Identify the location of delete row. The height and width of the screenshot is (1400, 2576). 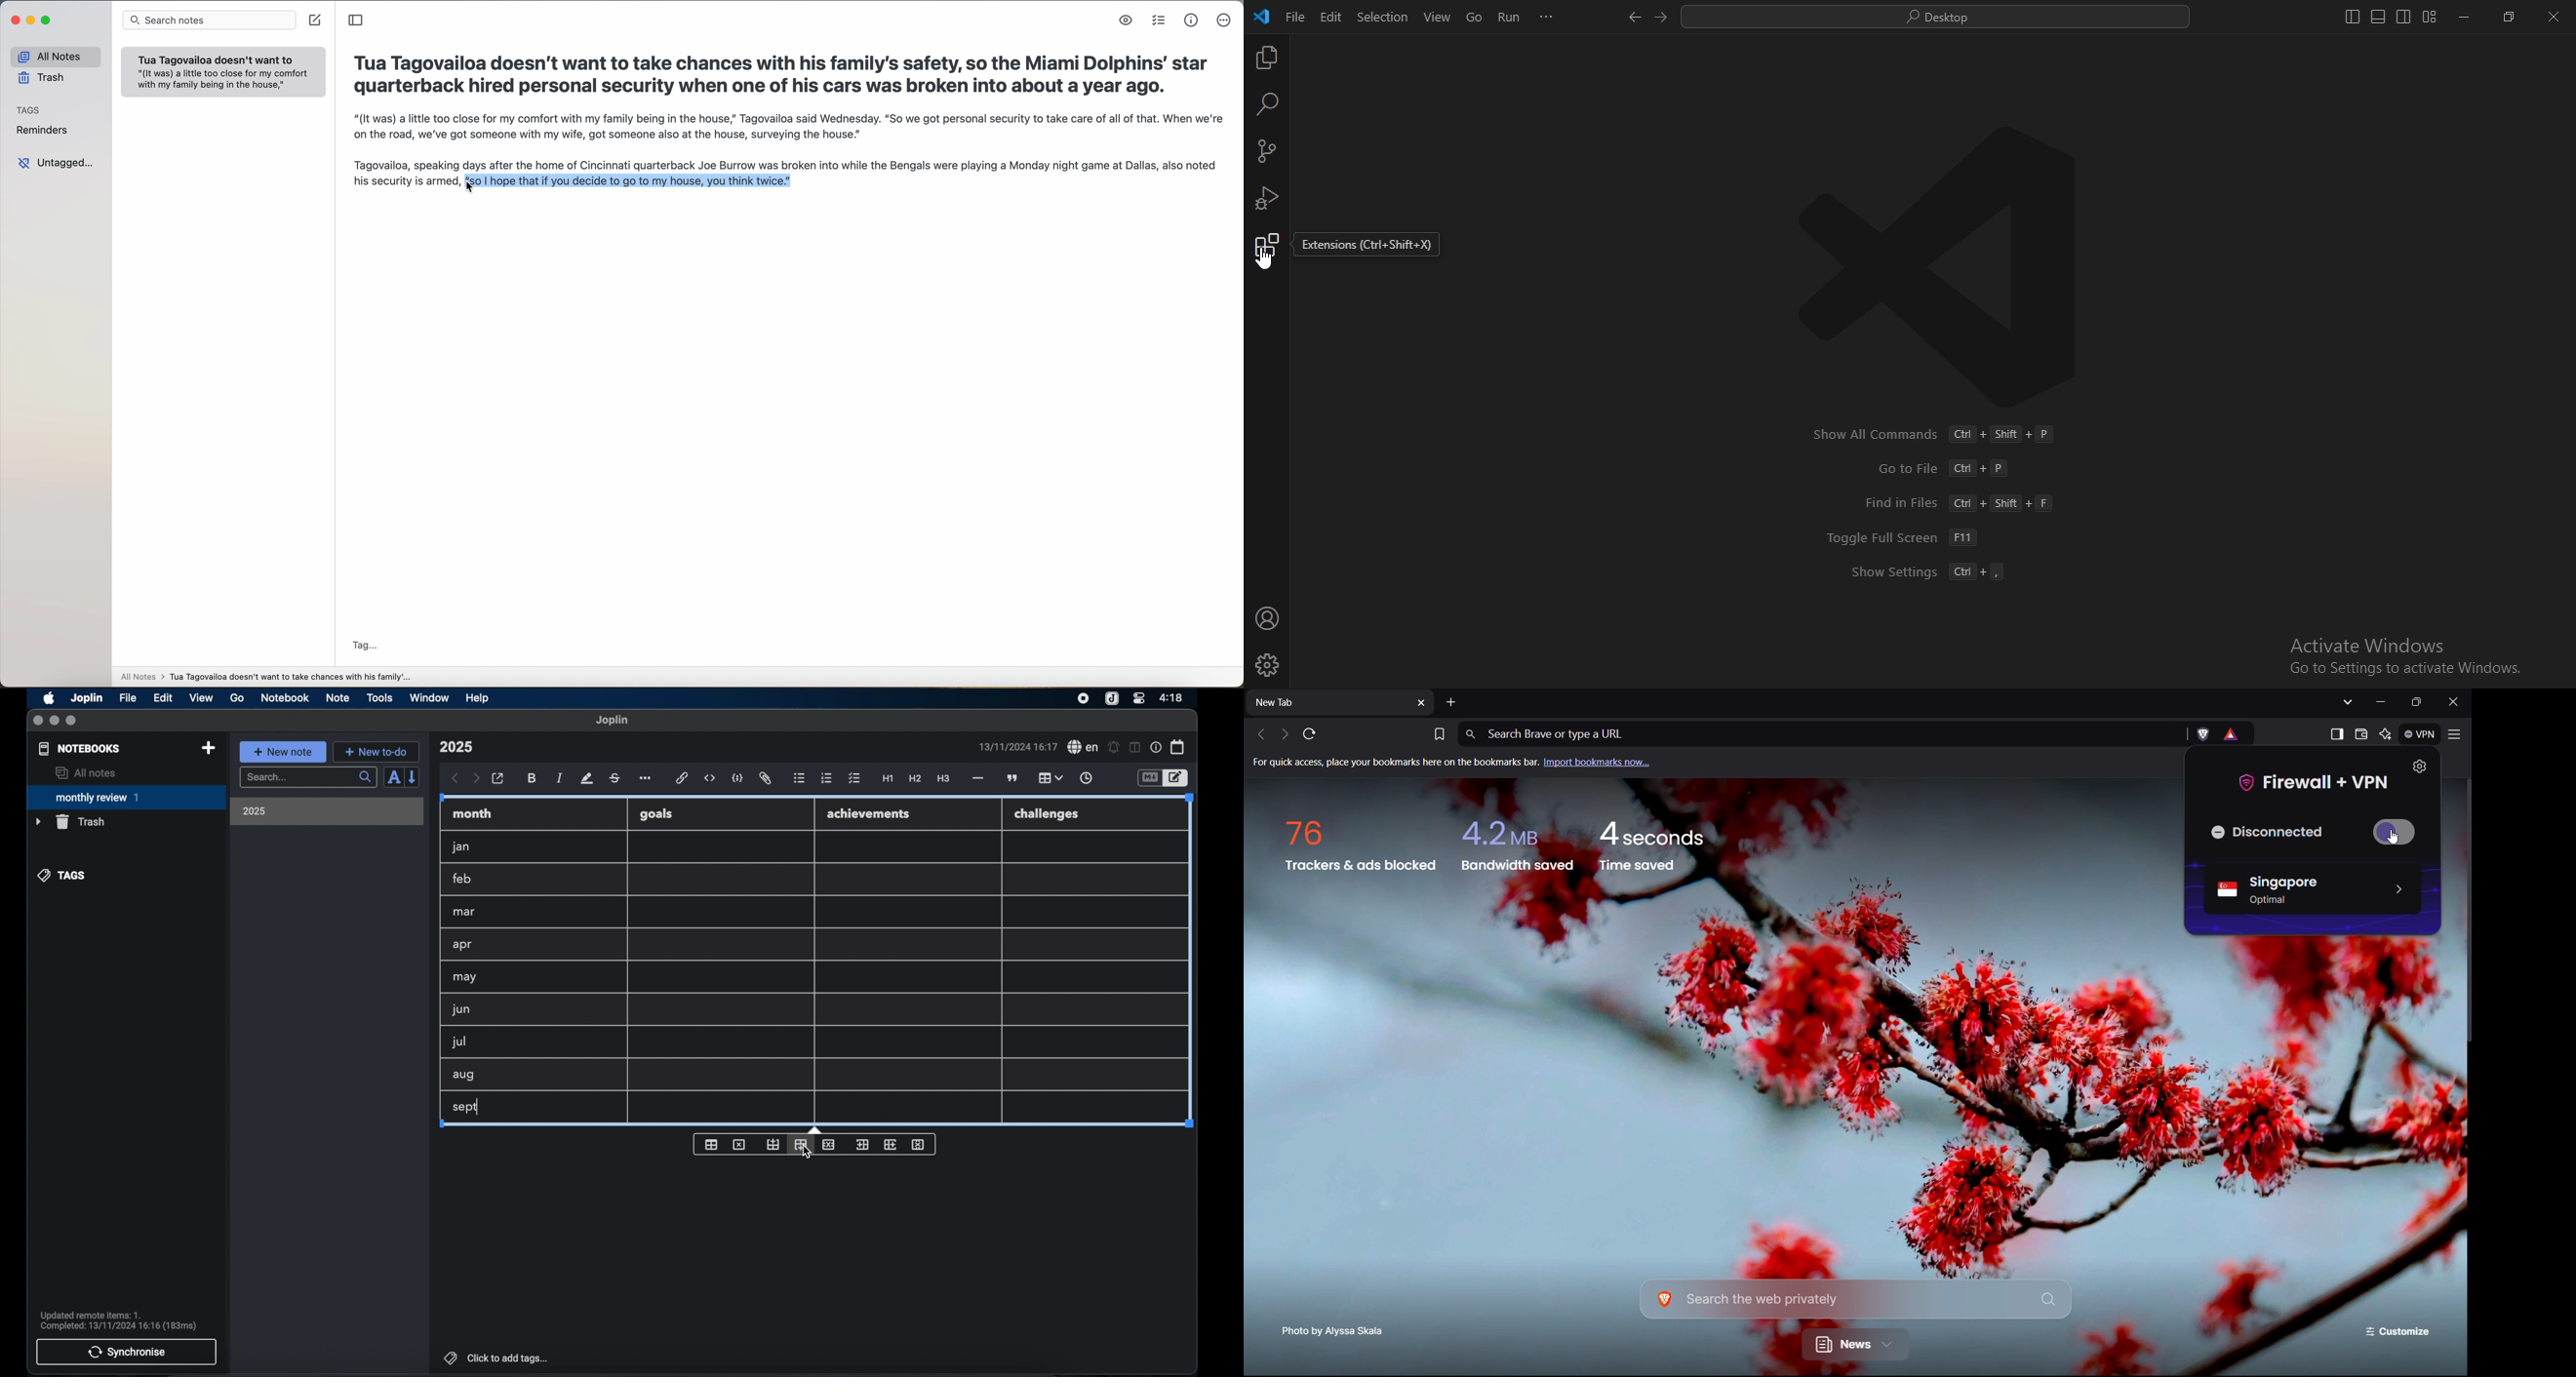
(830, 1144).